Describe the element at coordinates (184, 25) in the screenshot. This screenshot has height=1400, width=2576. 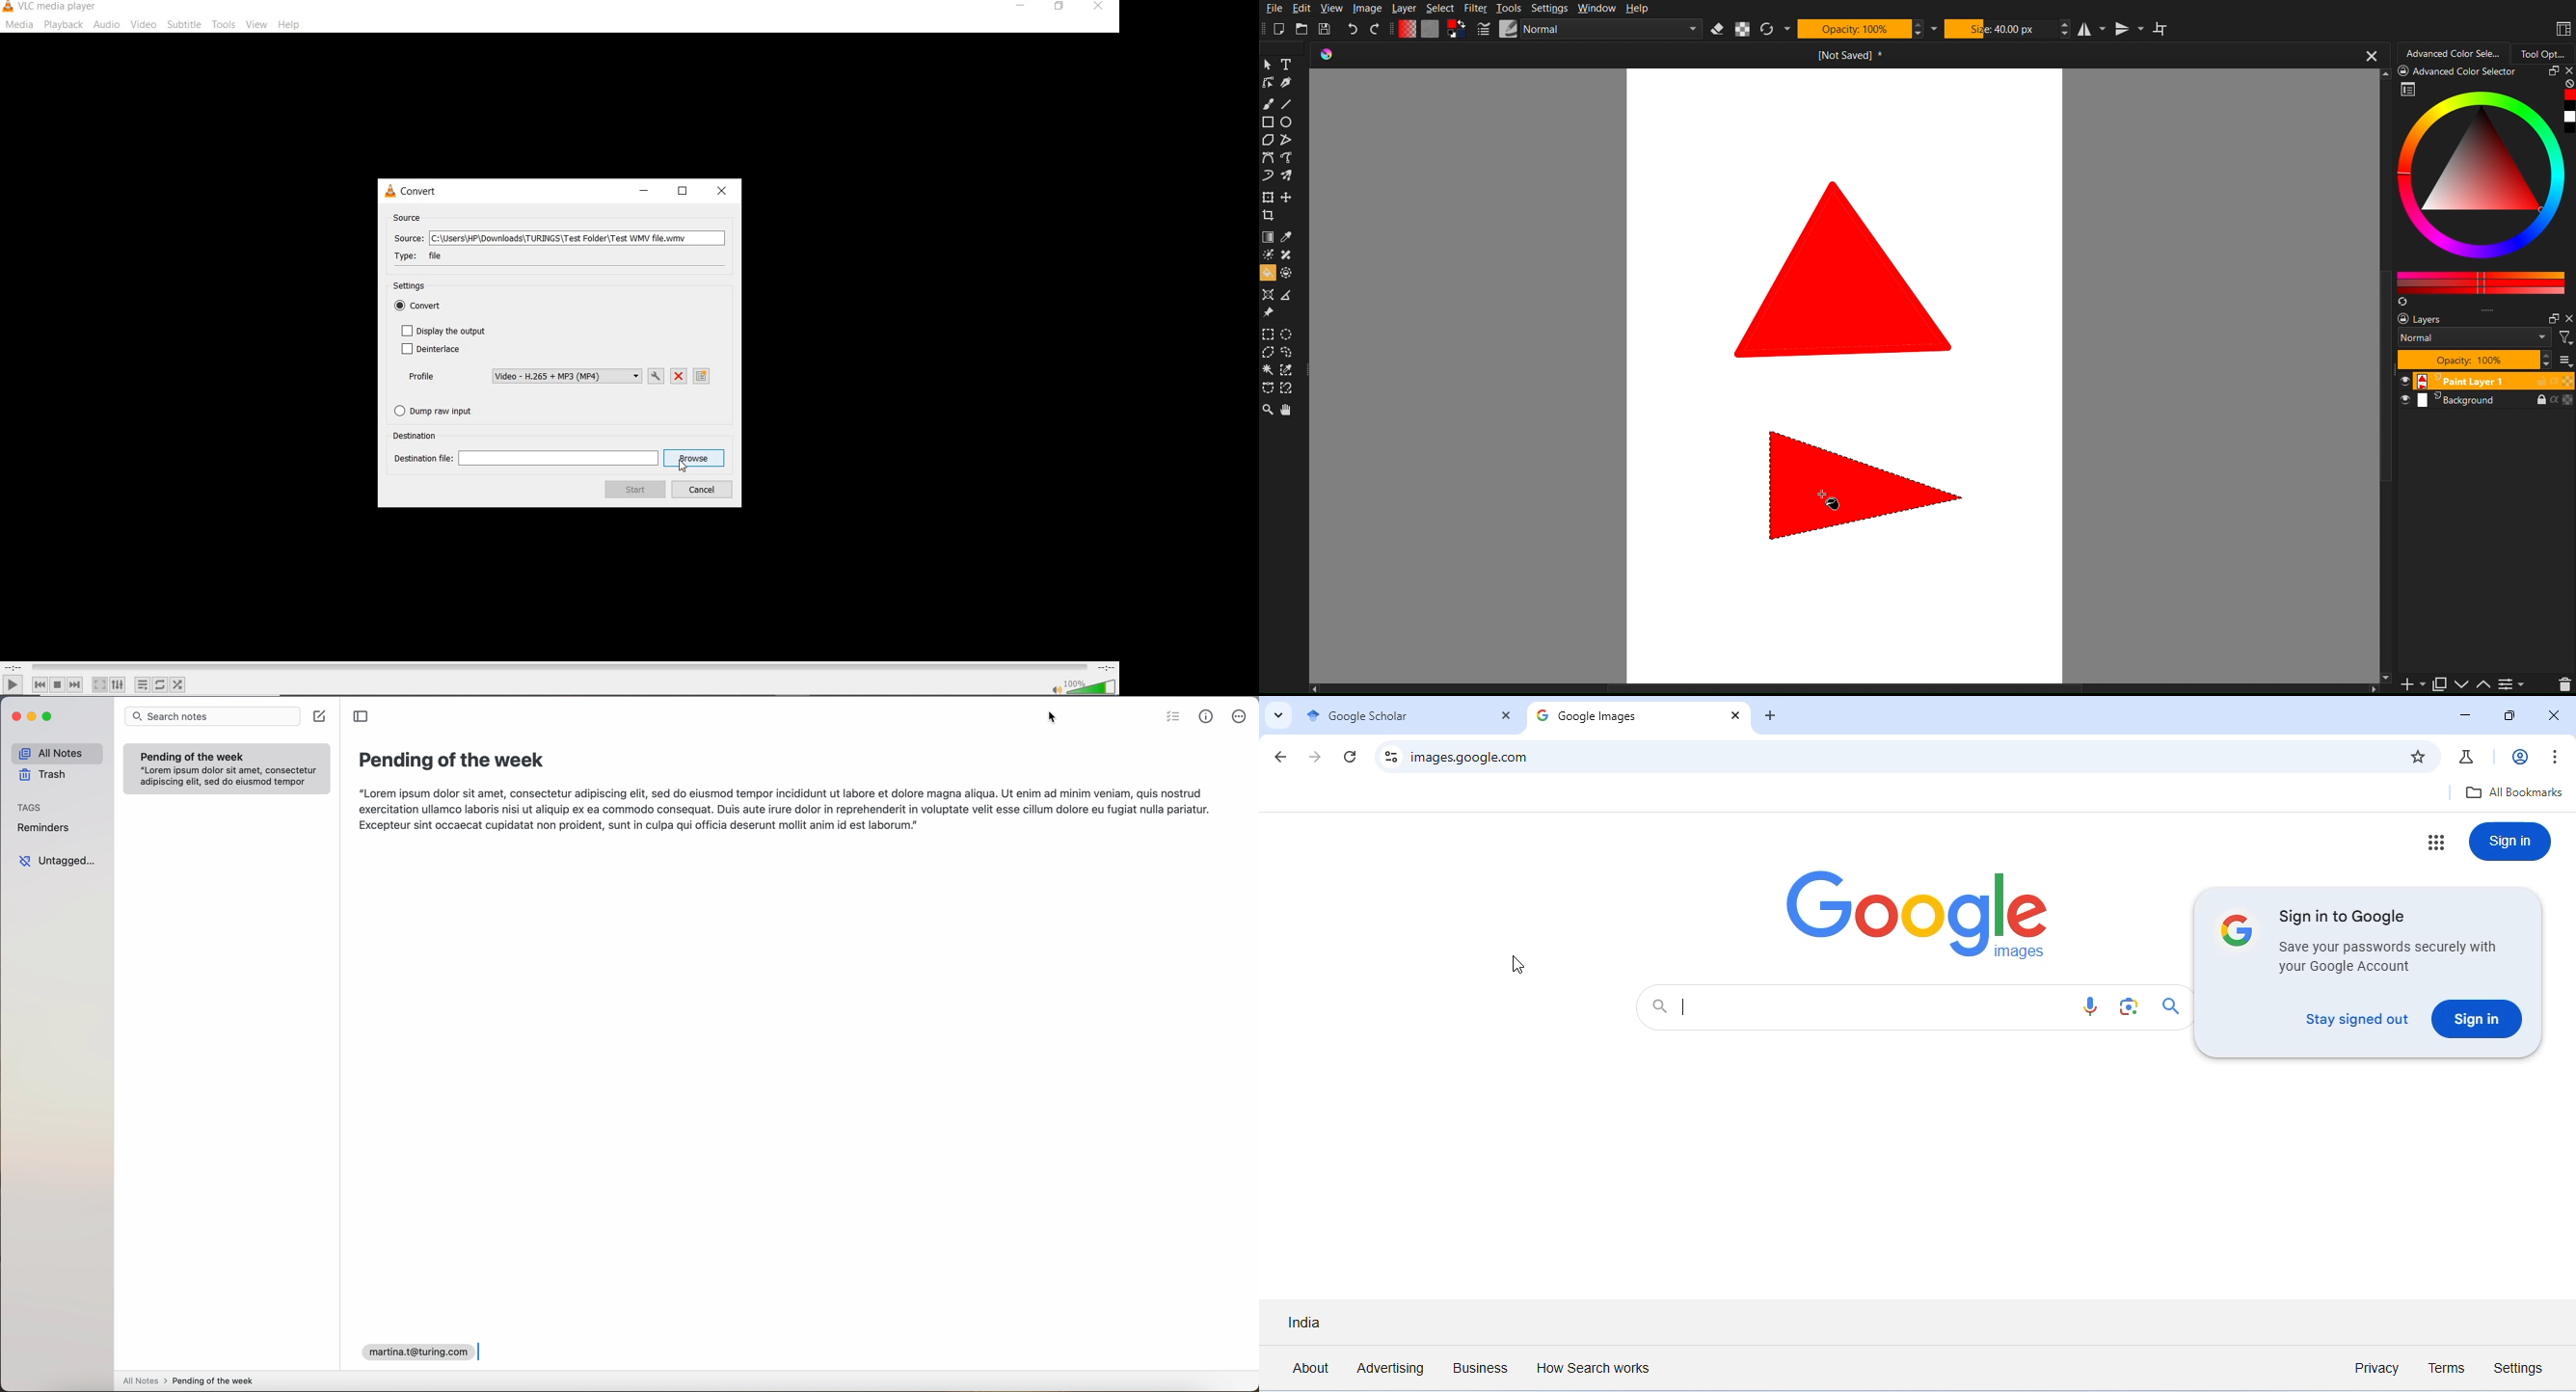
I see `subtitle` at that location.